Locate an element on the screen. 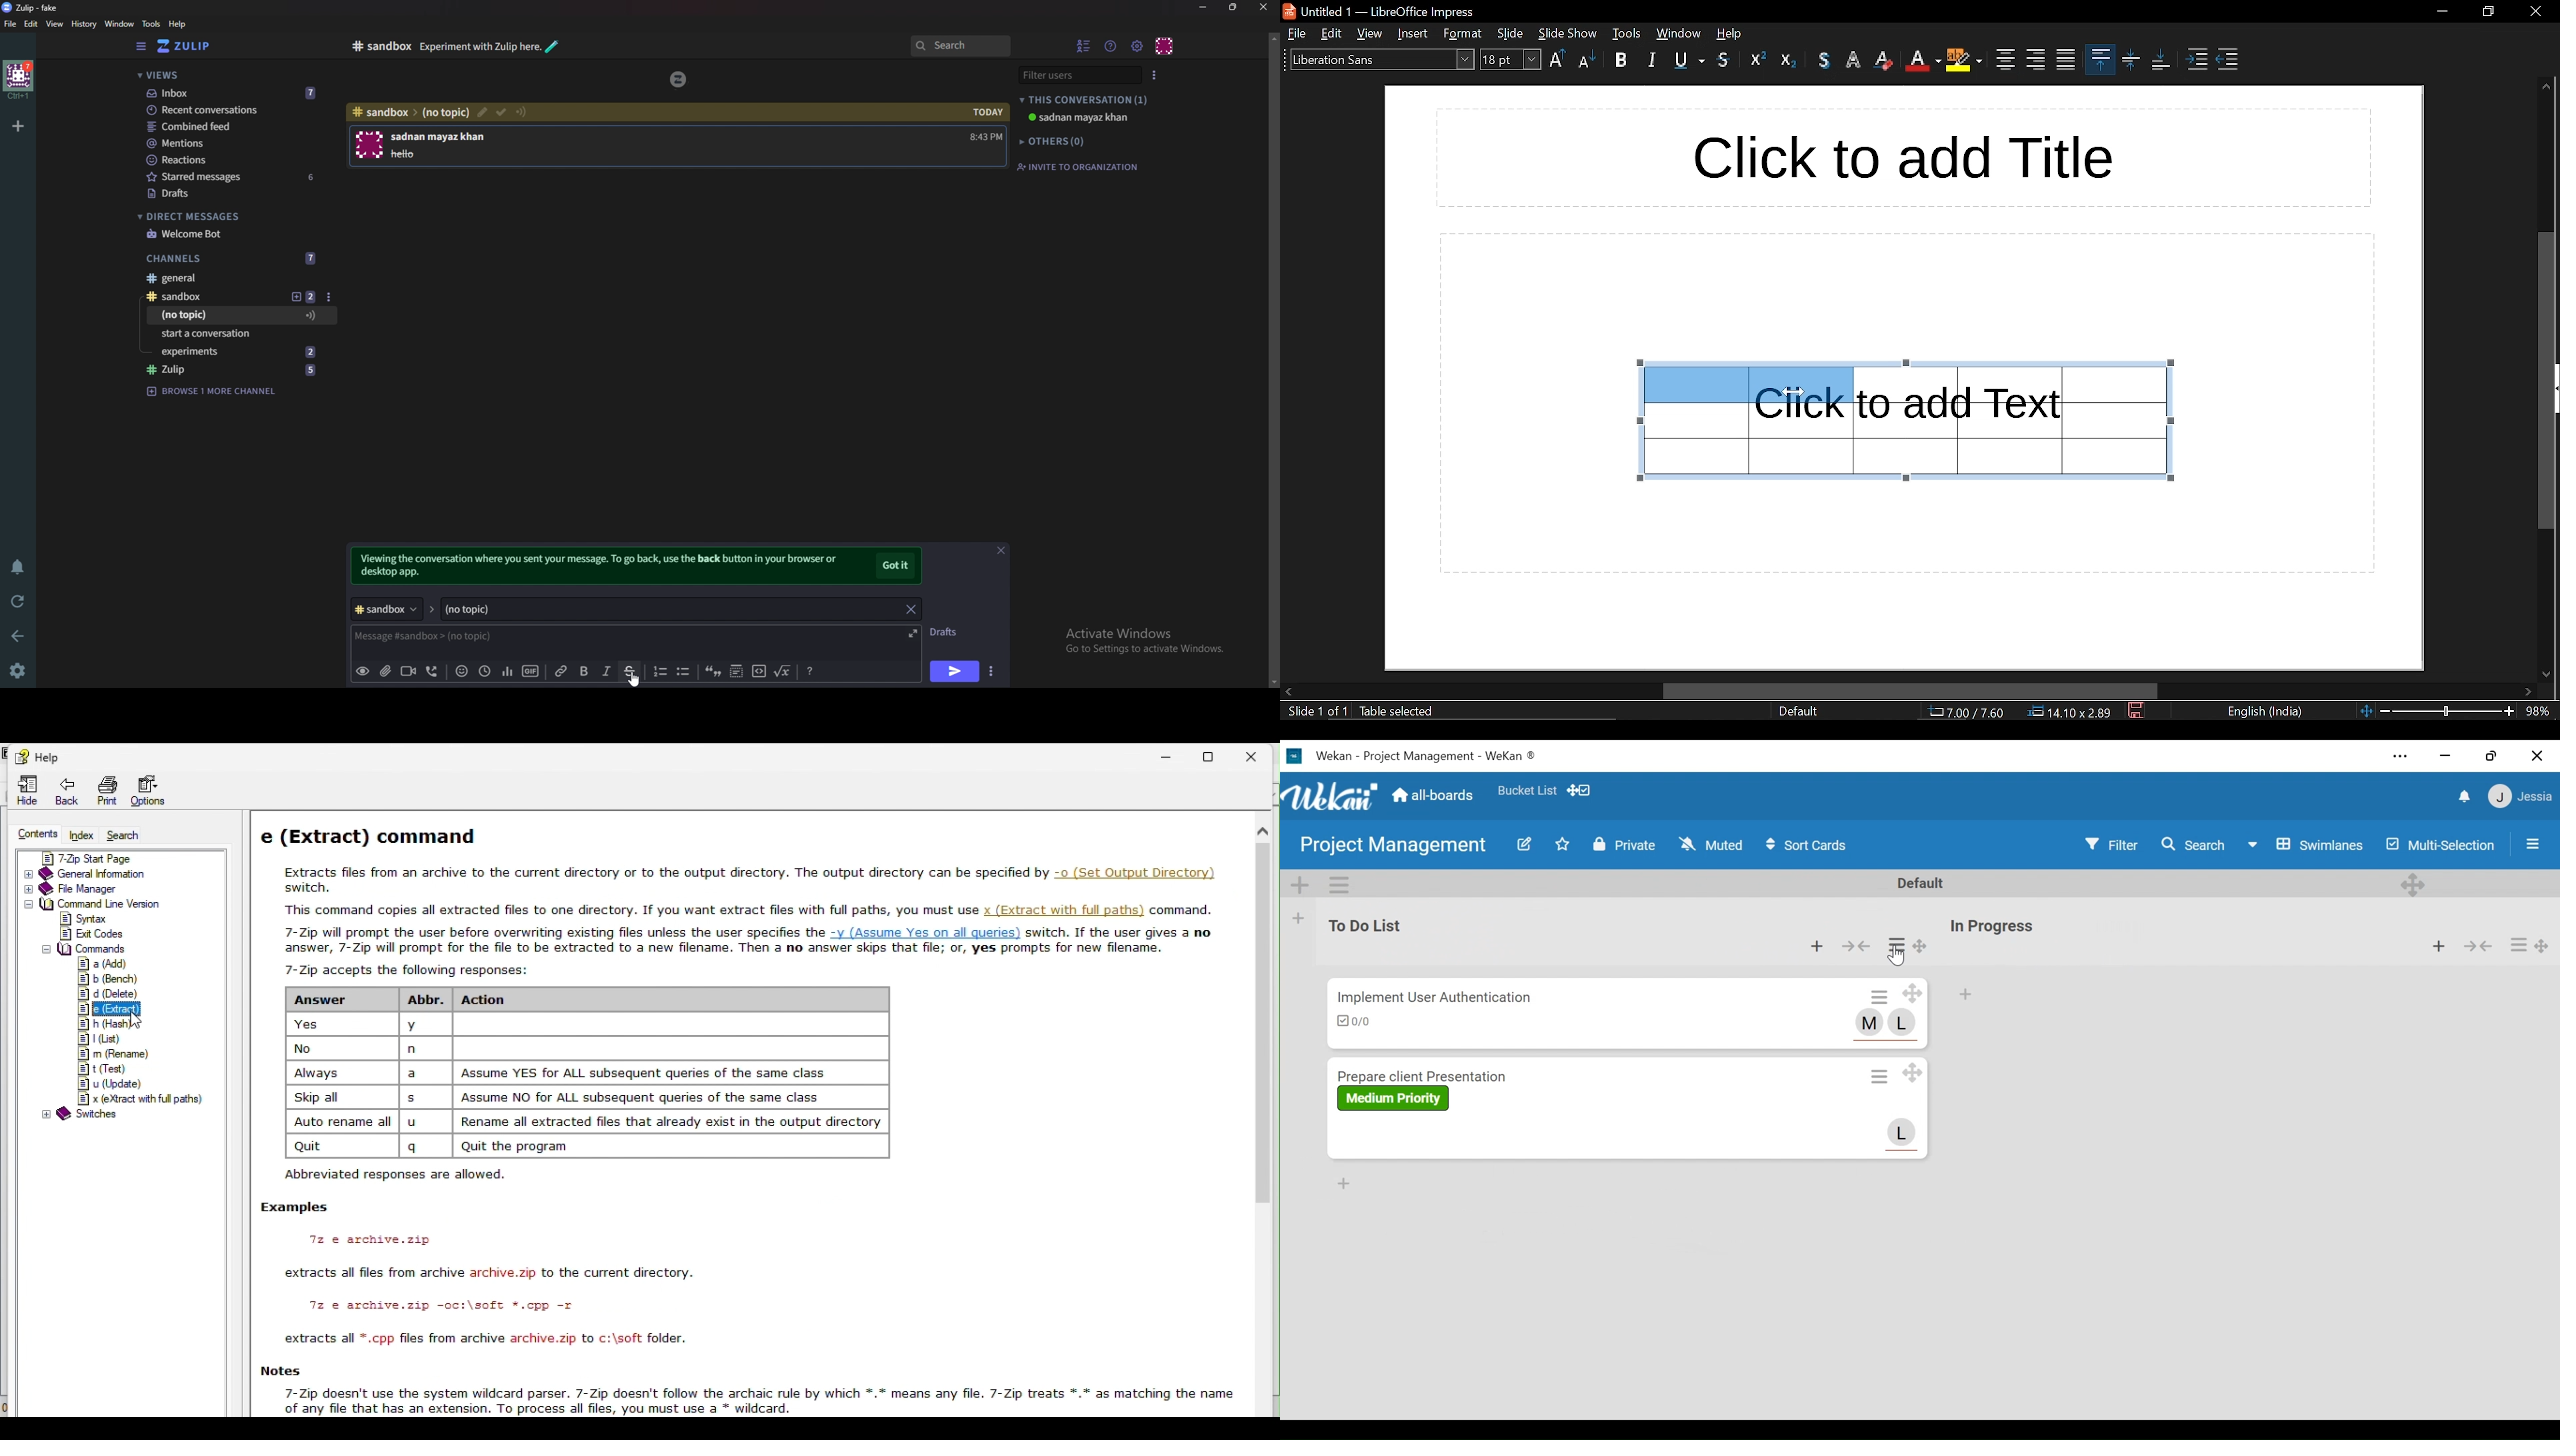  Syntax is located at coordinates (86, 918).